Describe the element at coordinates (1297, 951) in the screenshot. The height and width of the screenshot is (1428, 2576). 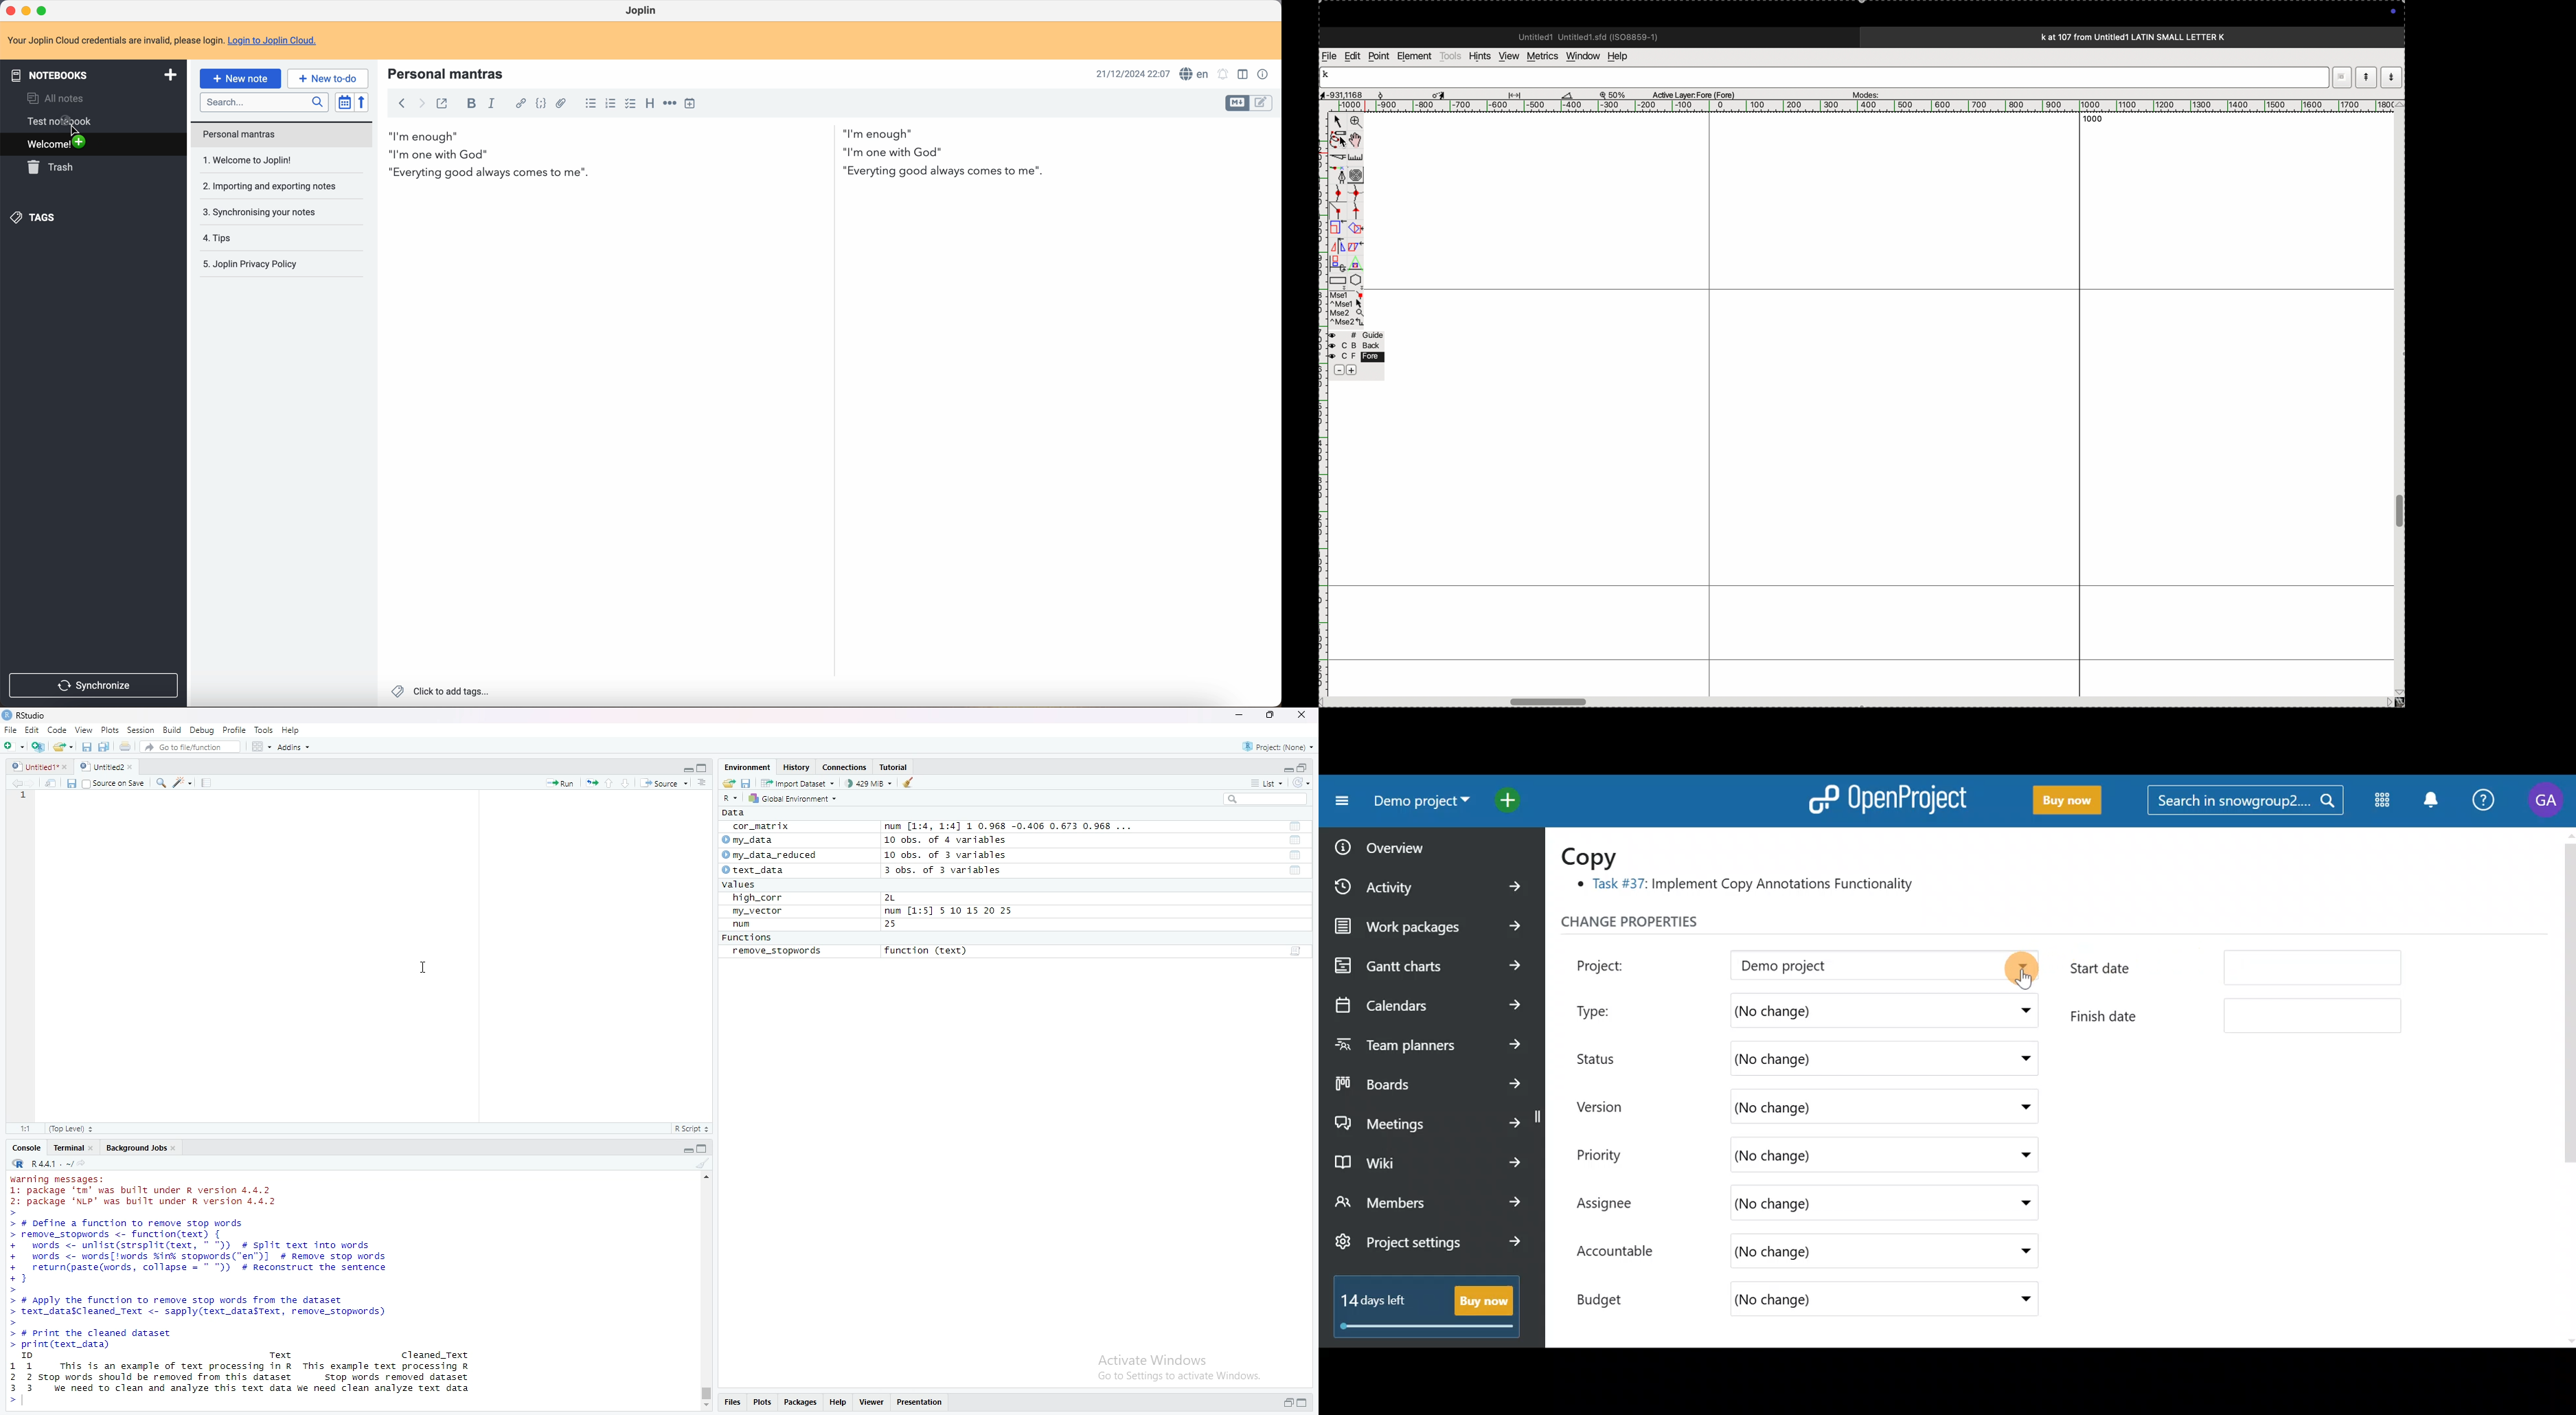
I see `Show function` at that location.